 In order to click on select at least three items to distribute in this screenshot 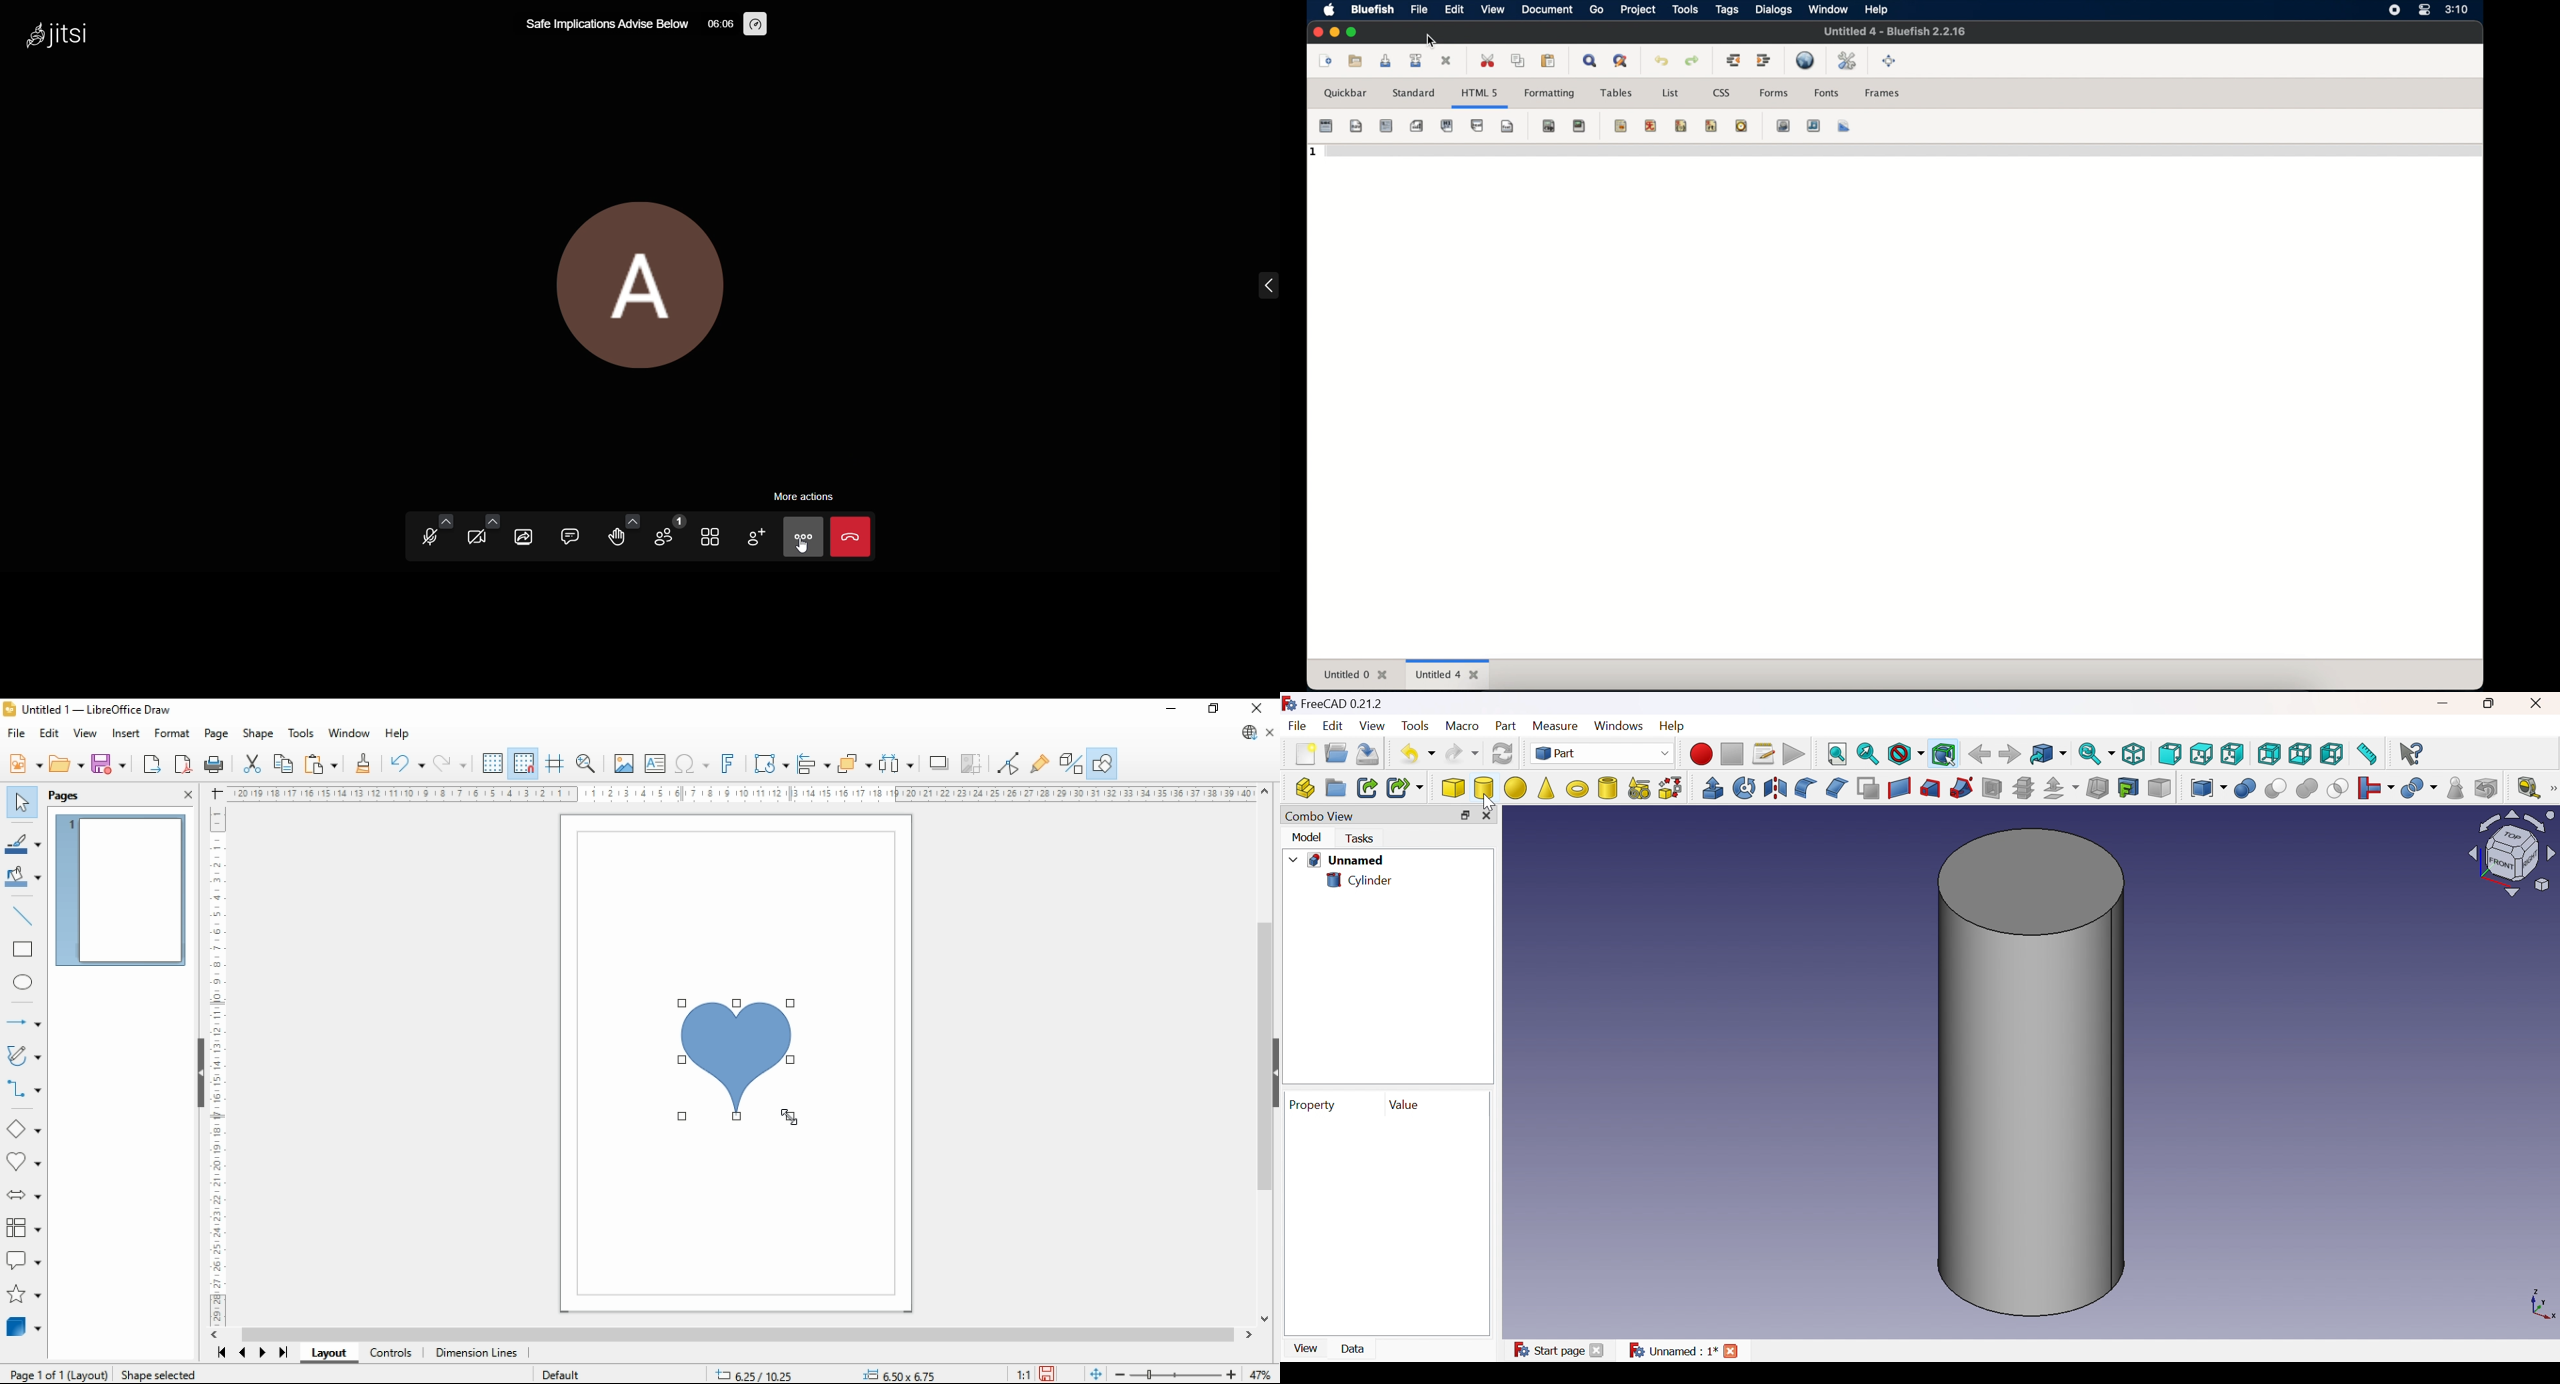, I will do `click(897, 764)`.